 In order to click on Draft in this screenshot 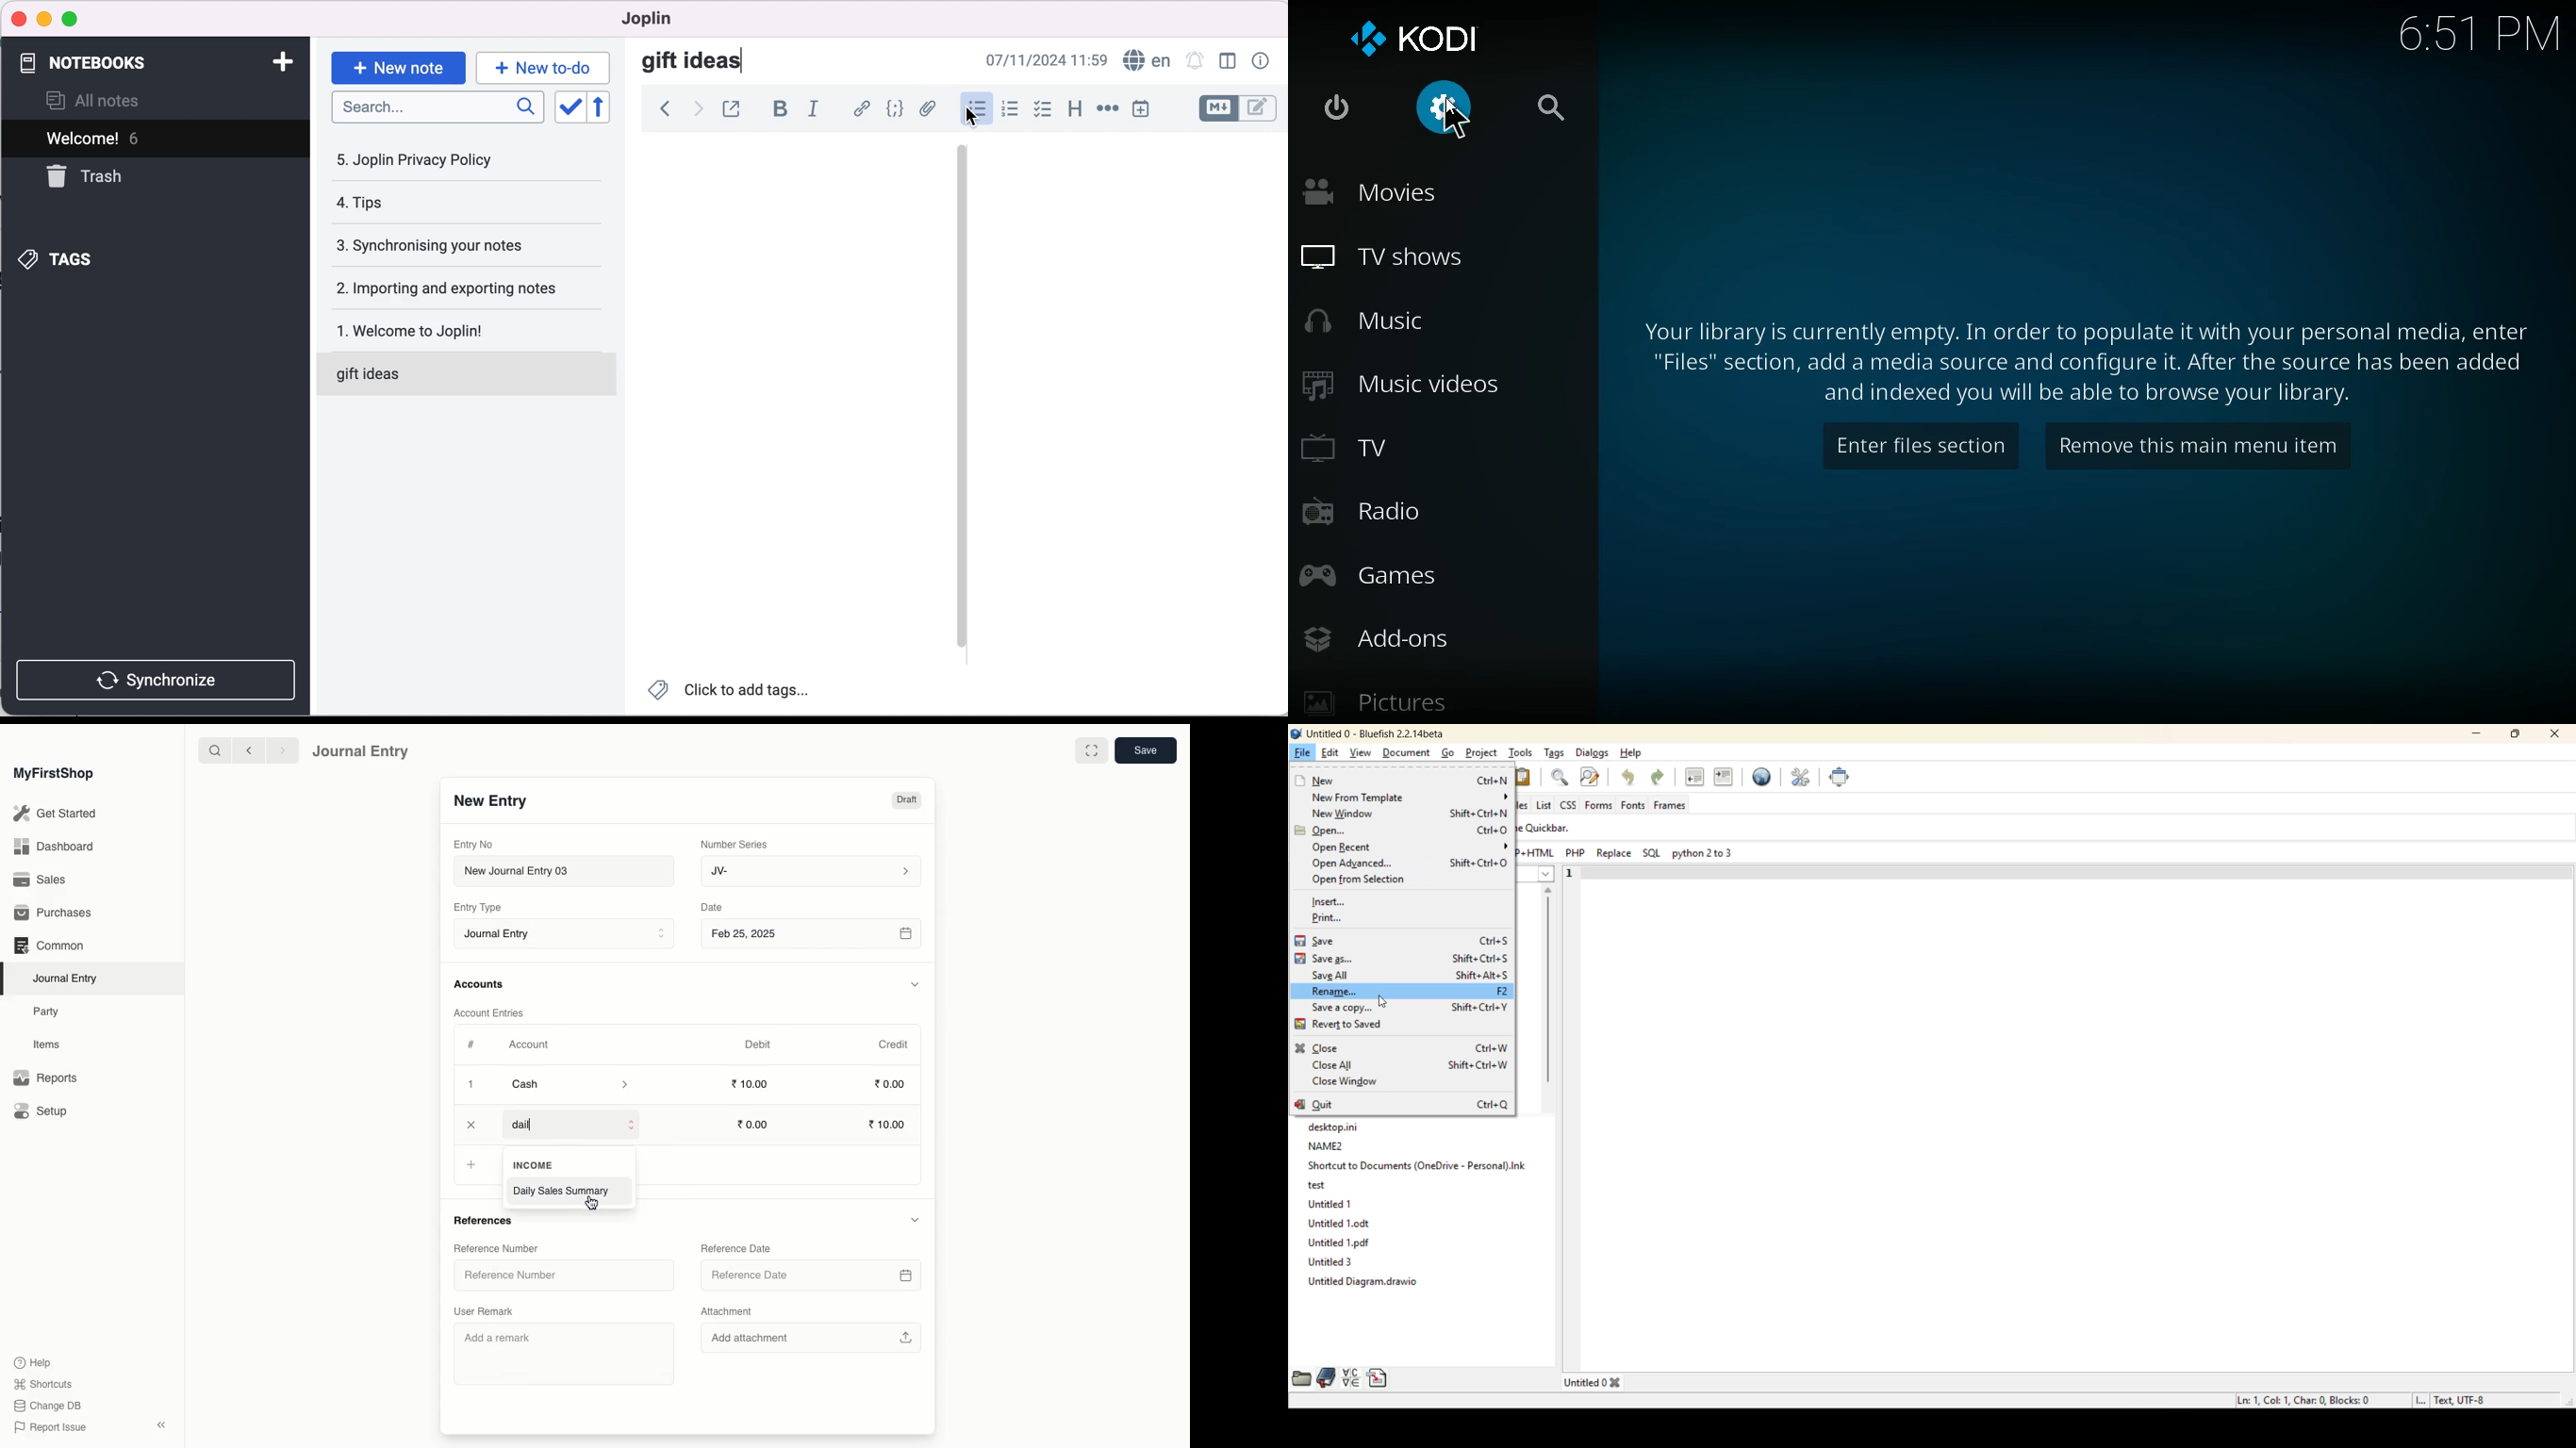, I will do `click(906, 802)`.